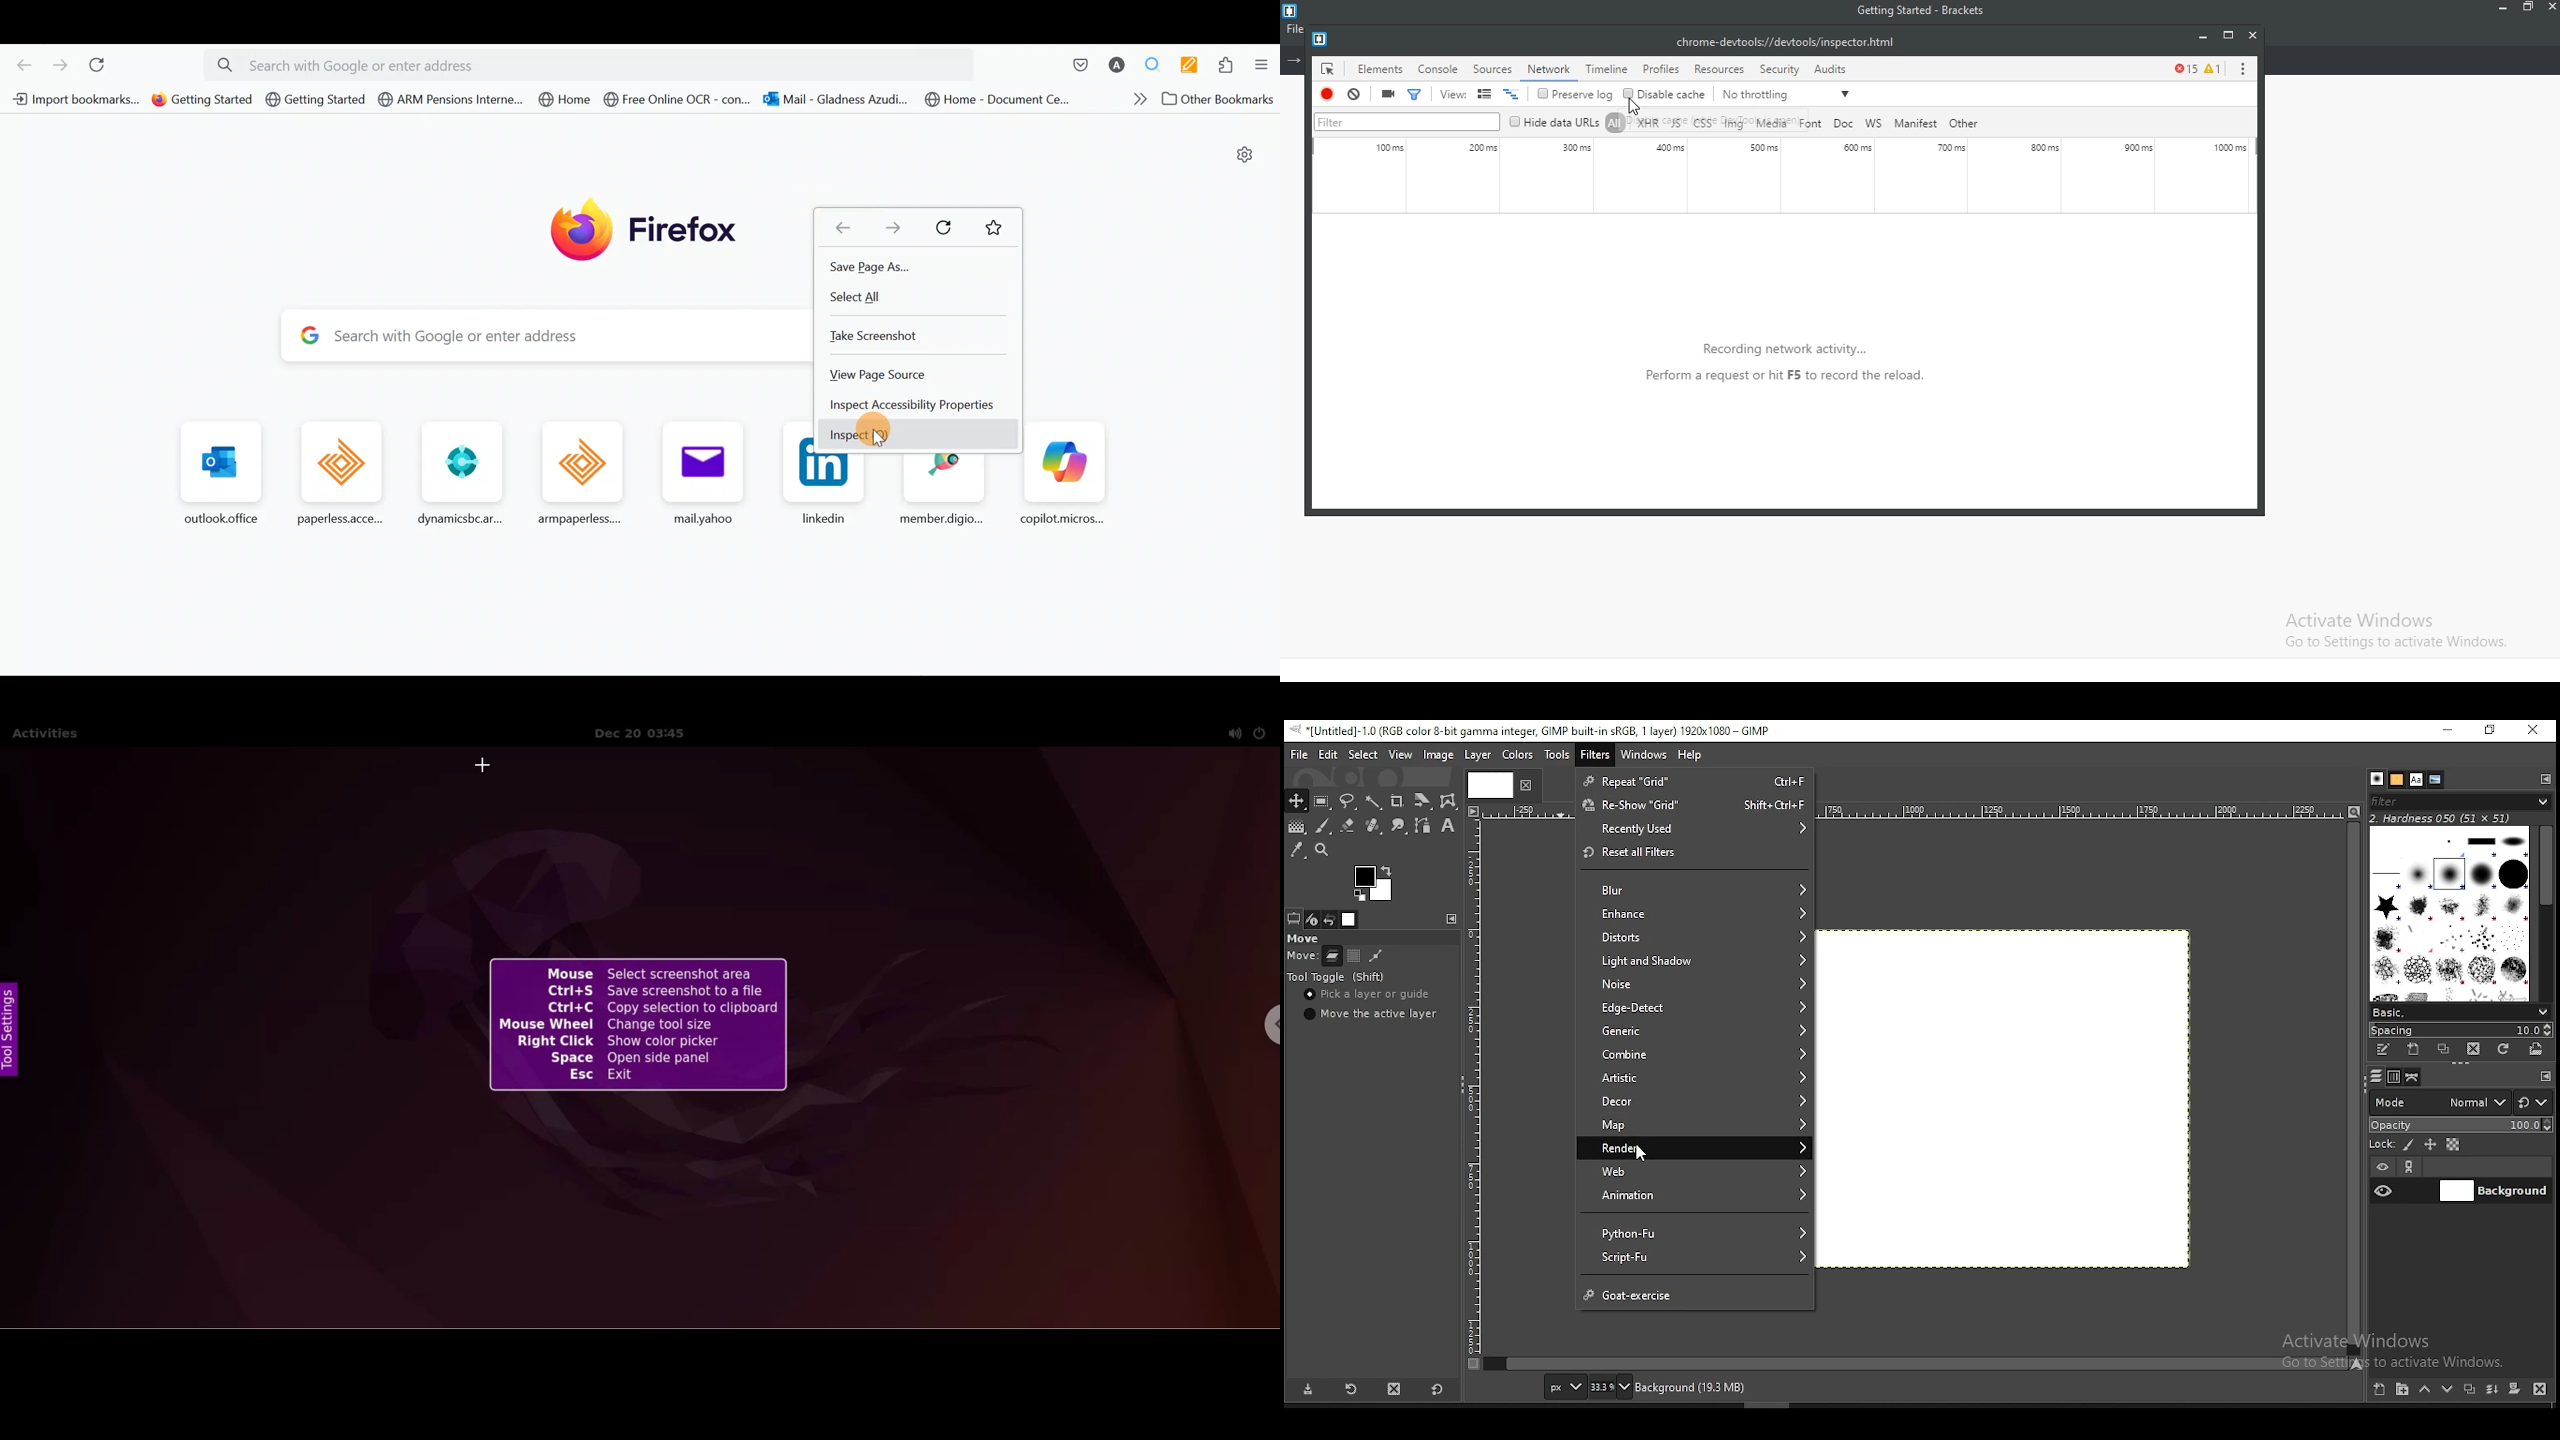  Describe the element at coordinates (1694, 1126) in the screenshot. I see `map` at that location.